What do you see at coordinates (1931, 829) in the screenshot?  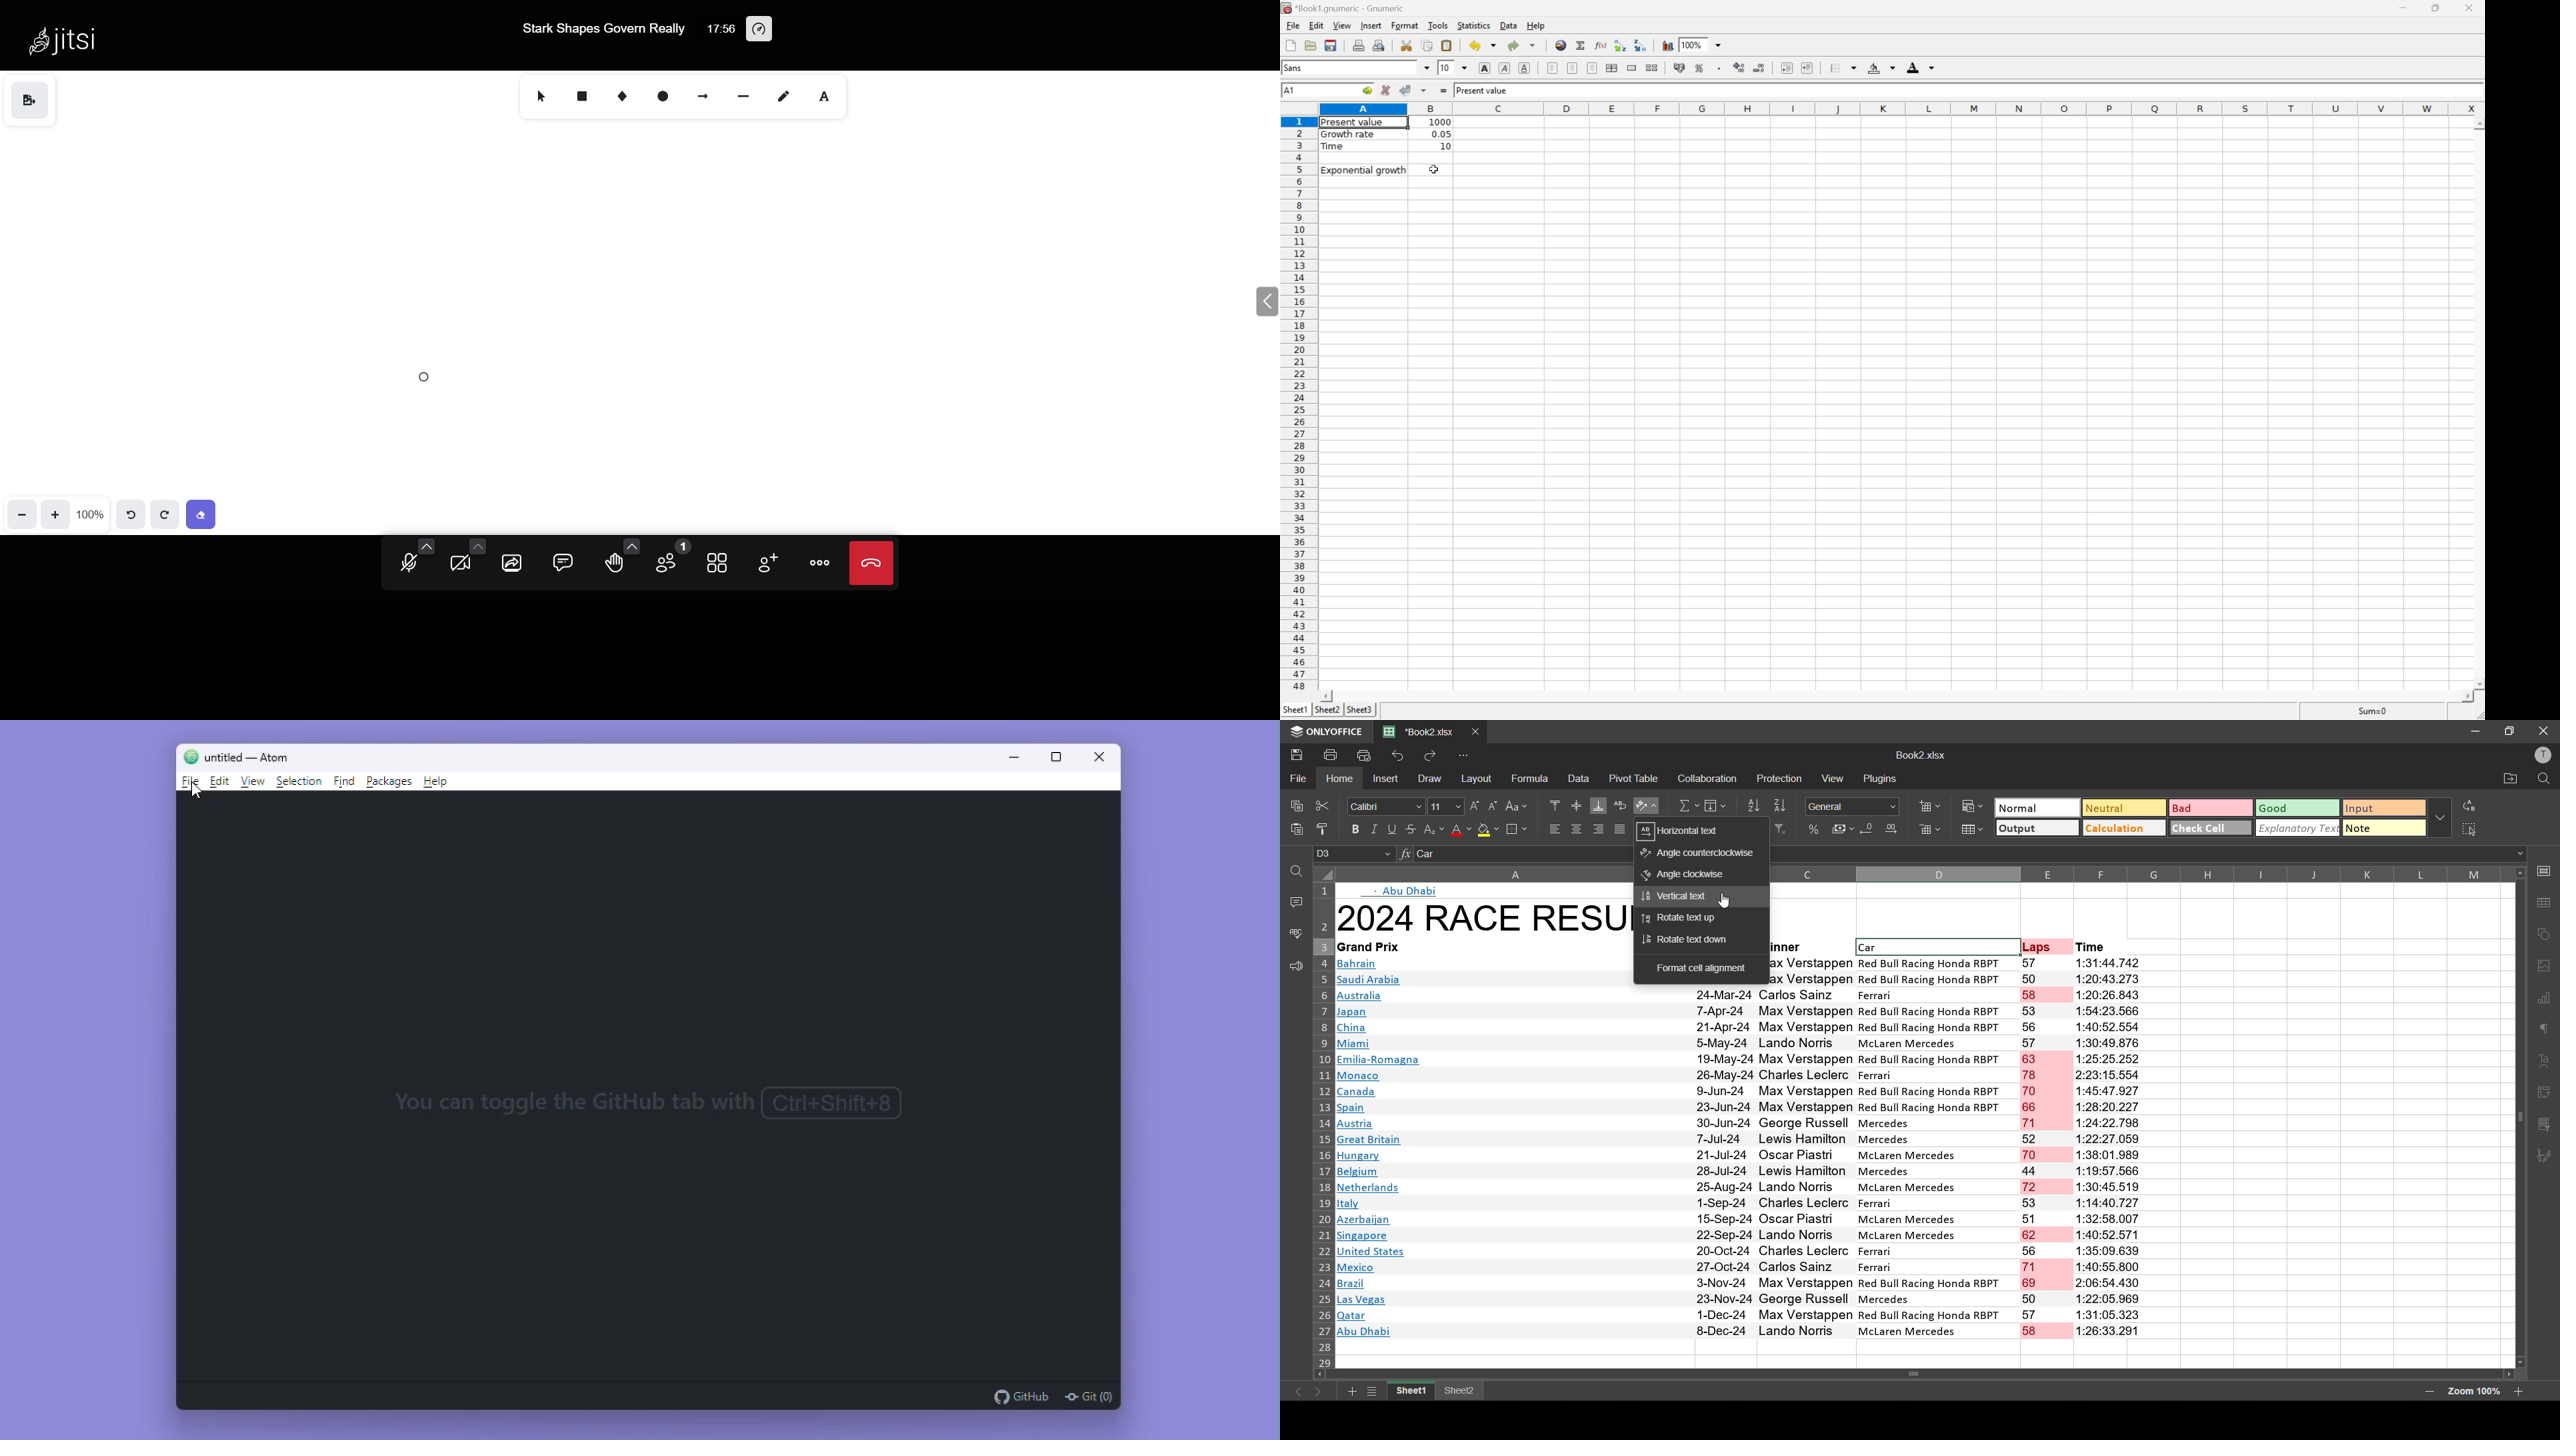 I see `delete cells` at bounding box center [1931, 829].